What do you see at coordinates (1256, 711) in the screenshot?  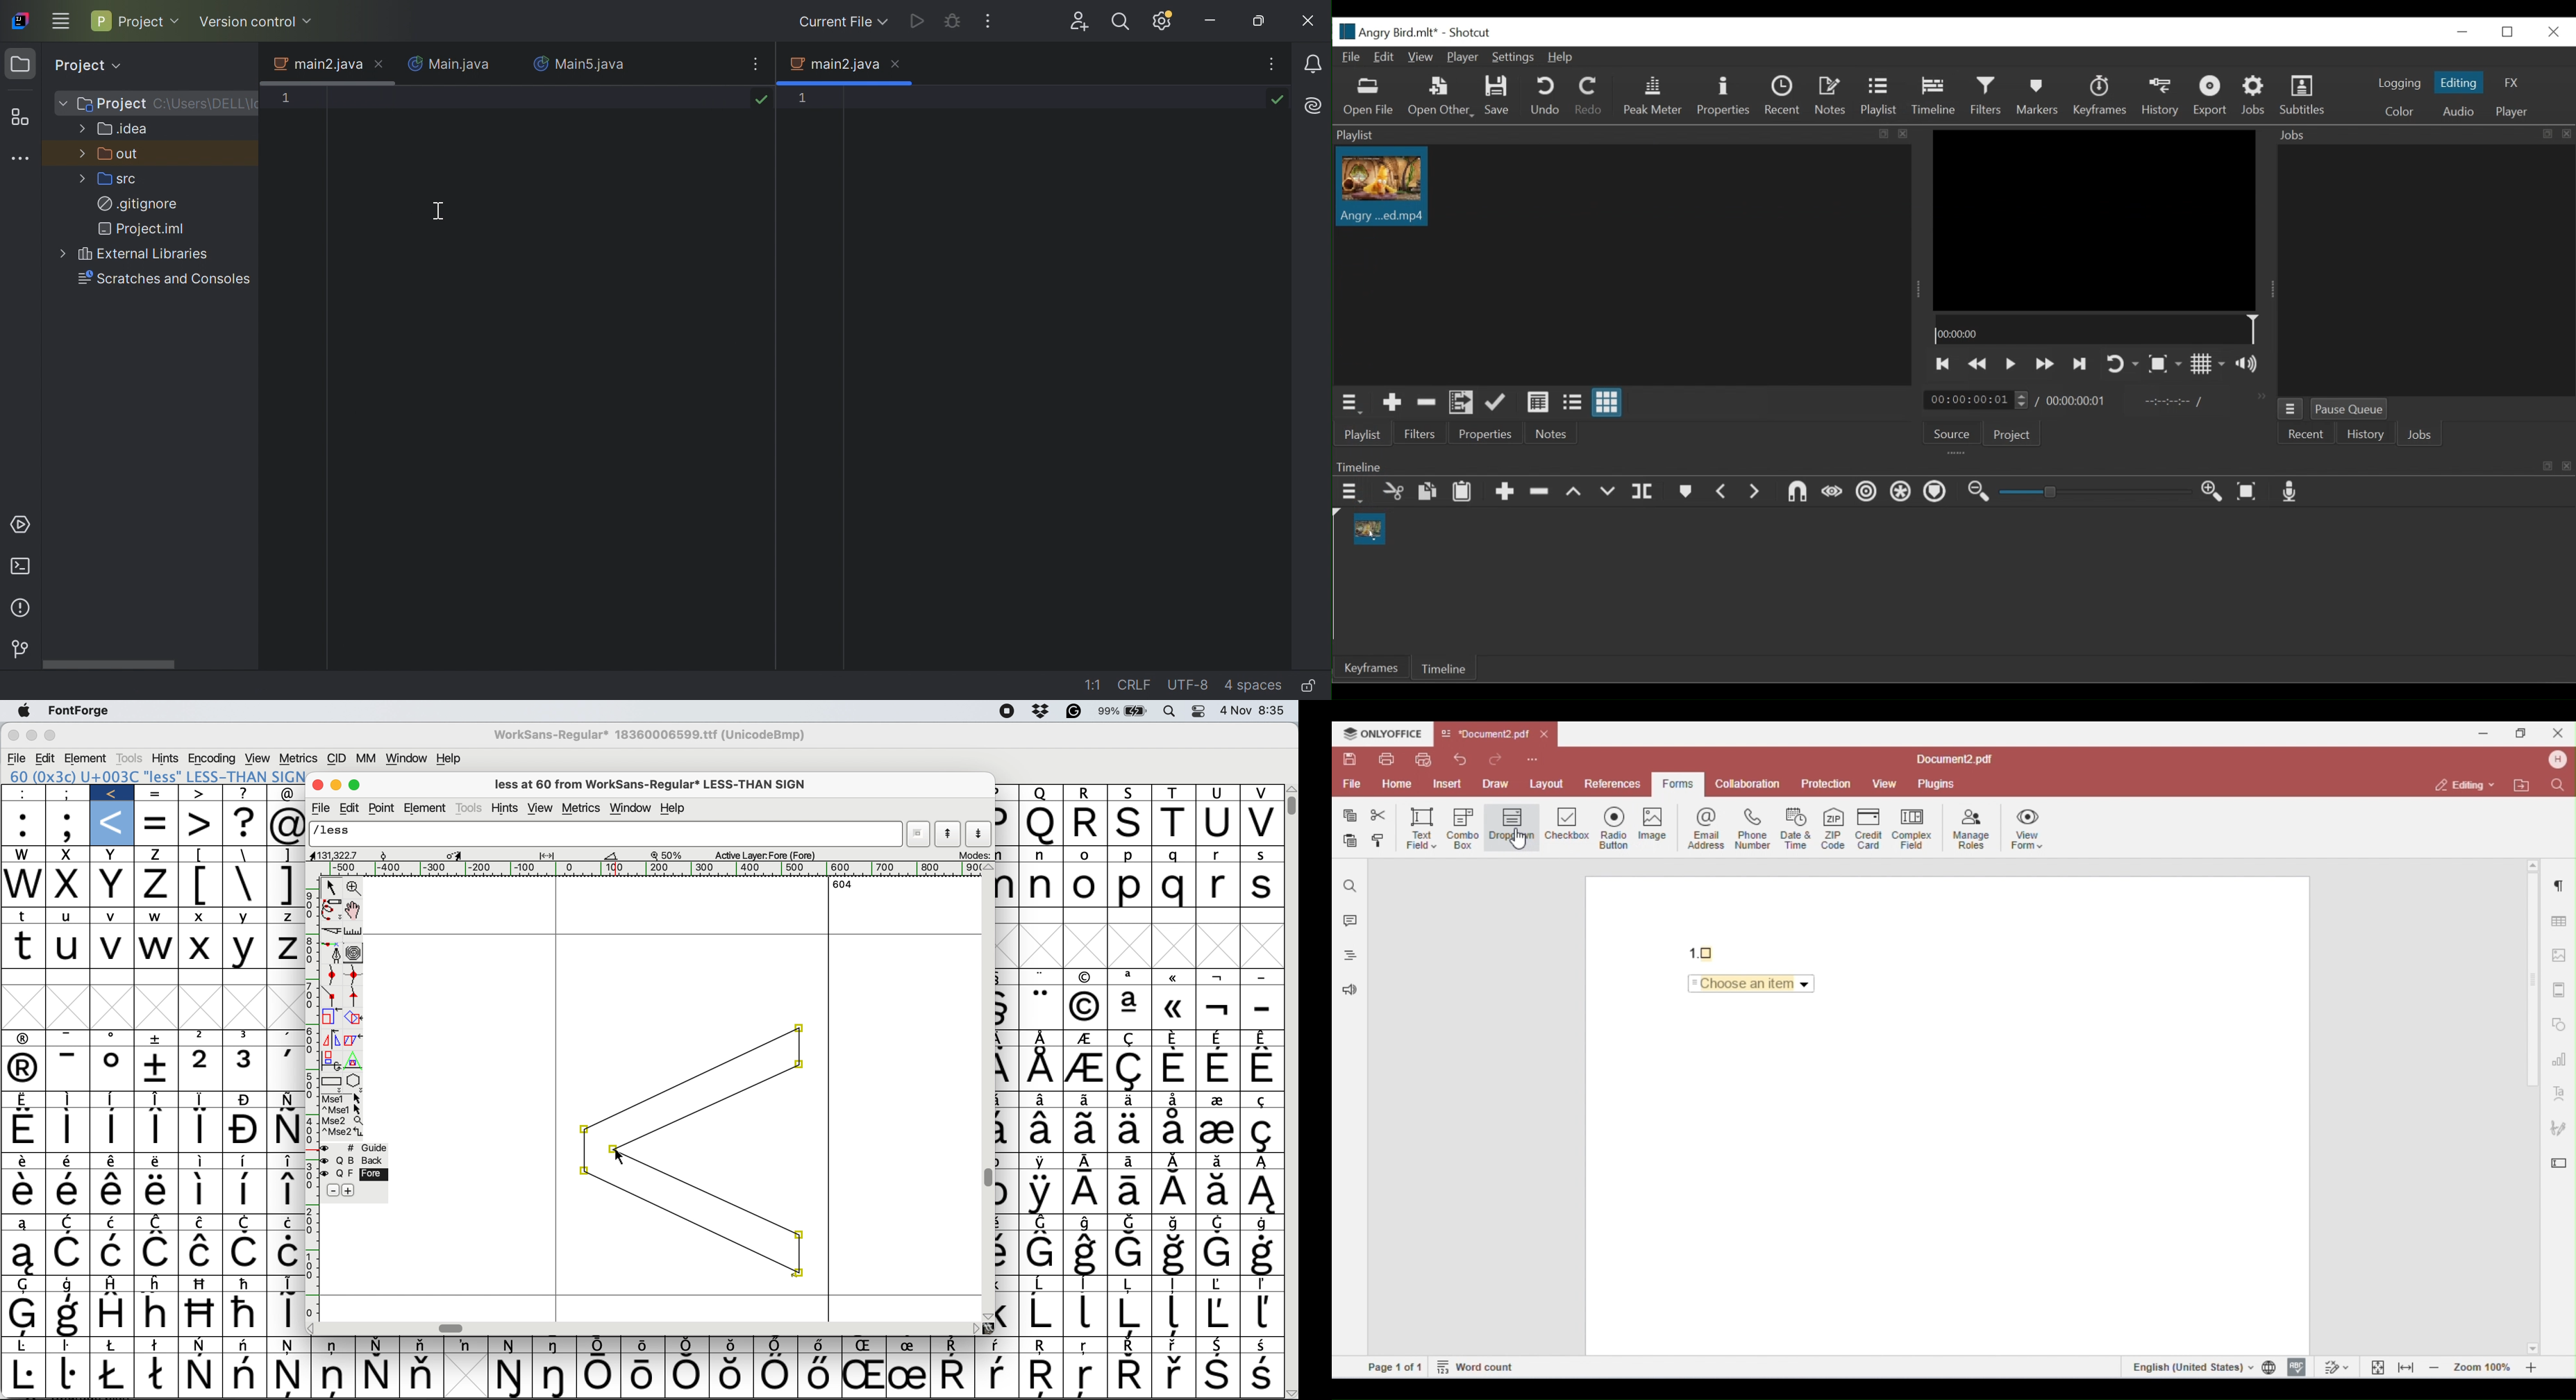 I see `4 Nov 8:35` at bounding box center [1256, 711].